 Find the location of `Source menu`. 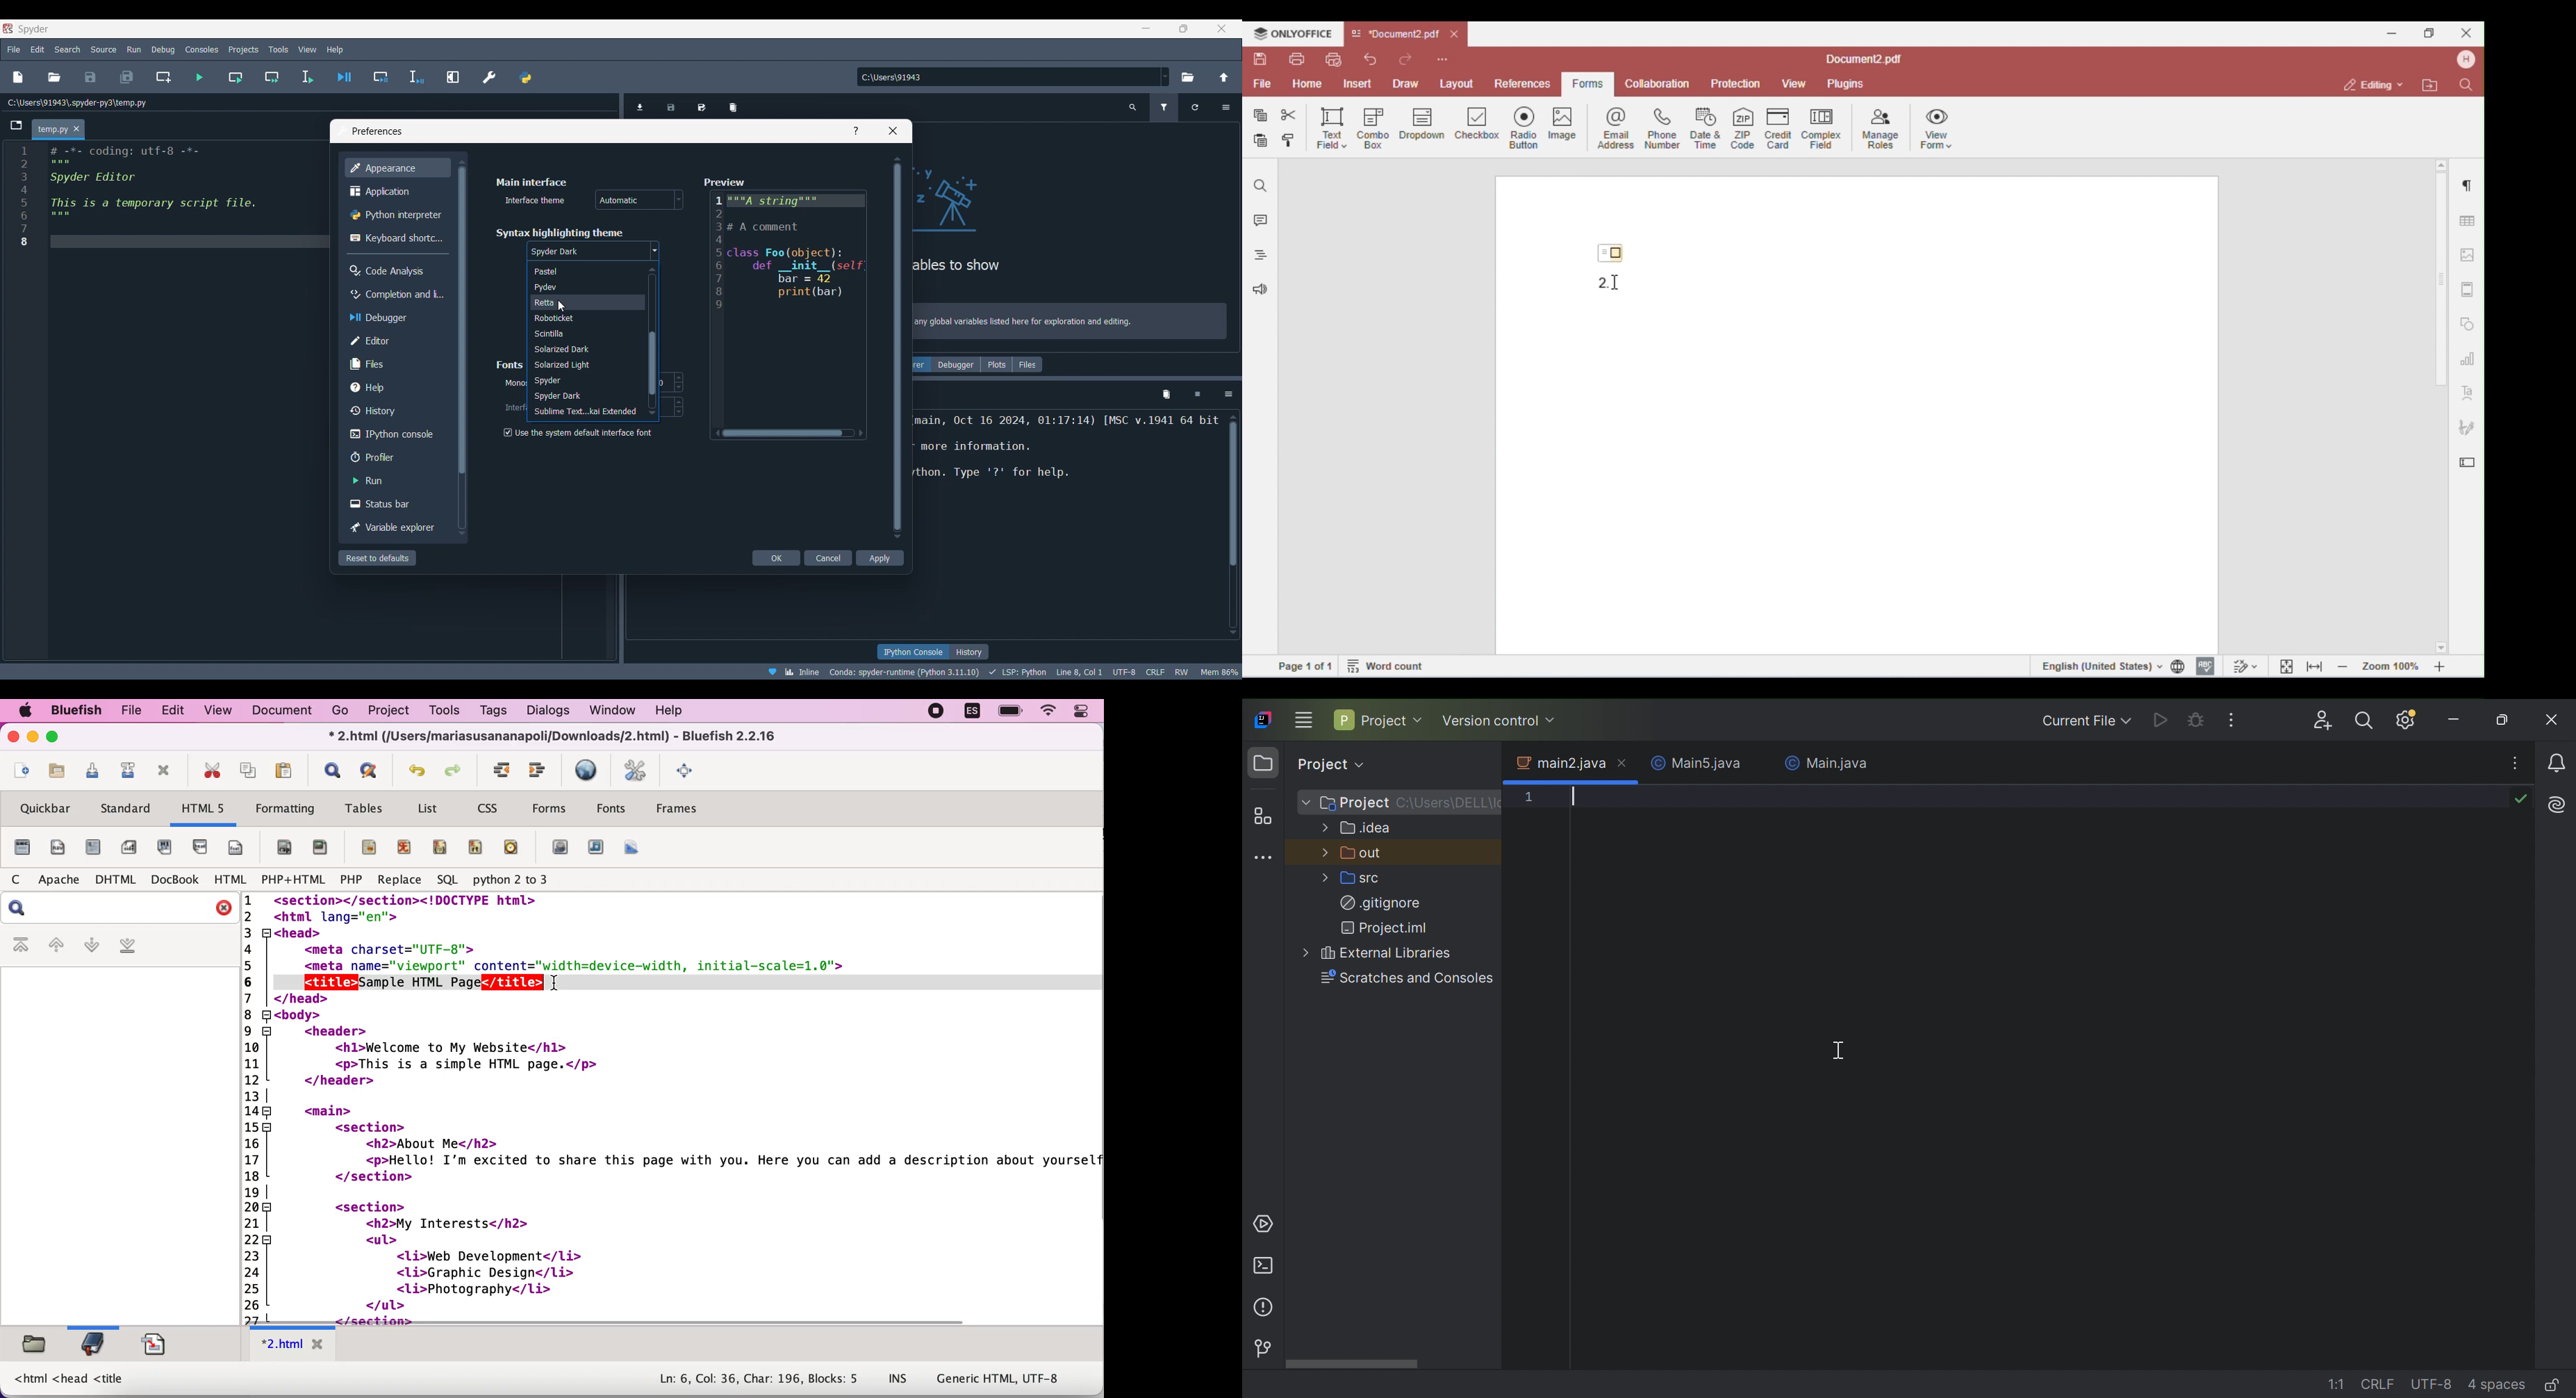

Source menu is located at coordinates (104, 49).